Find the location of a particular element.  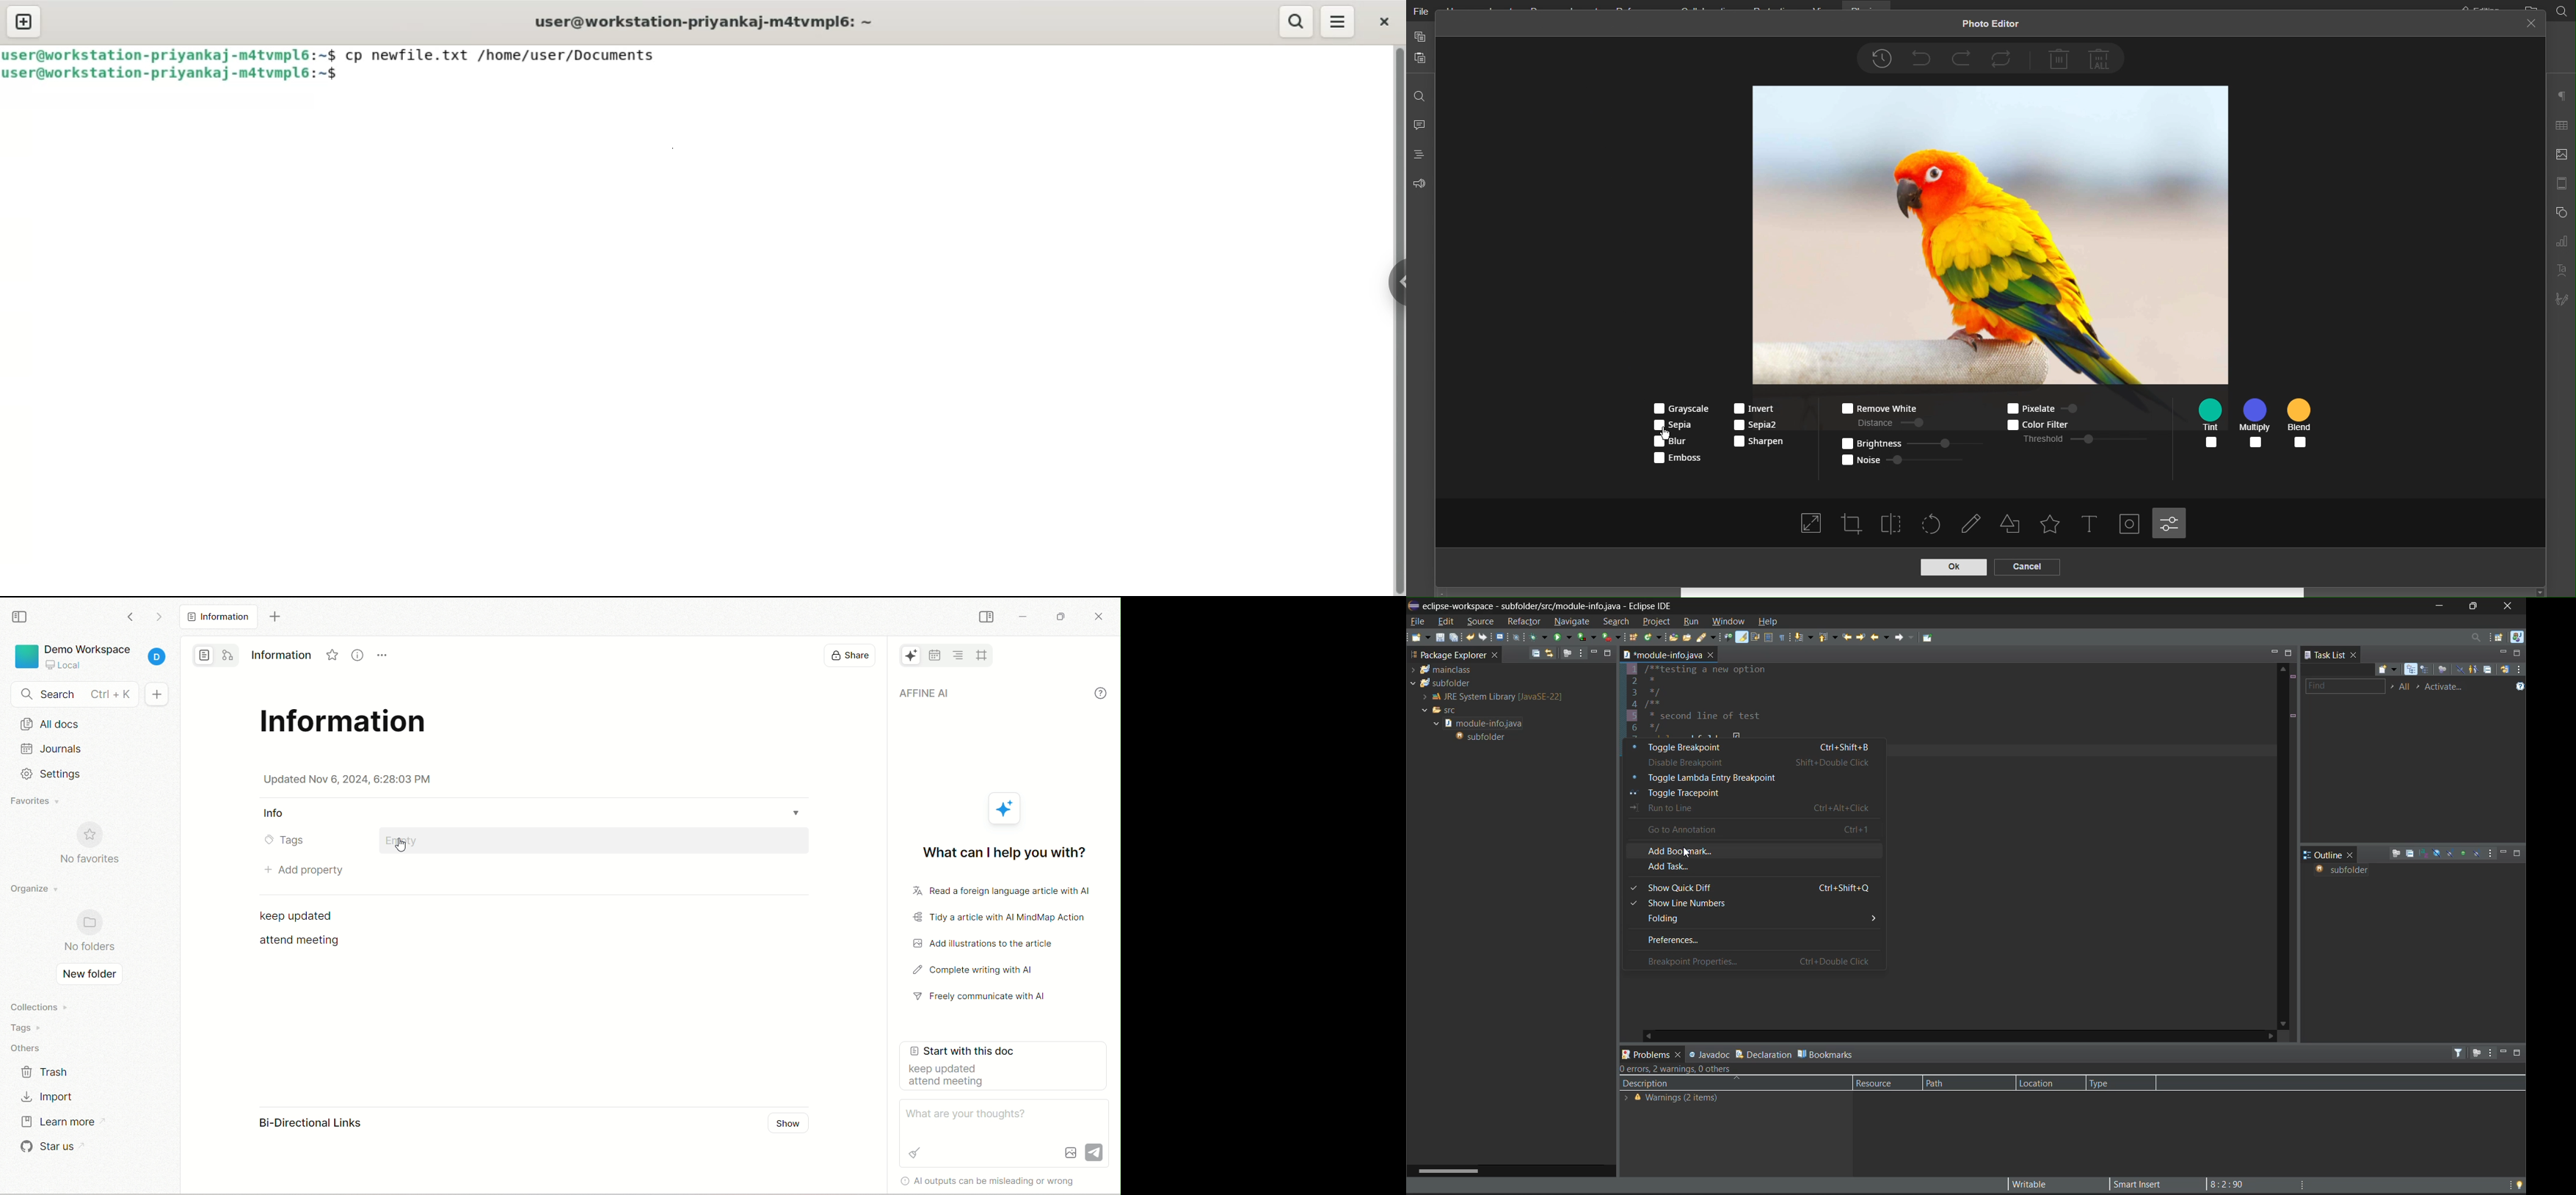

show line numbers is located at coordinates (1752, 905).